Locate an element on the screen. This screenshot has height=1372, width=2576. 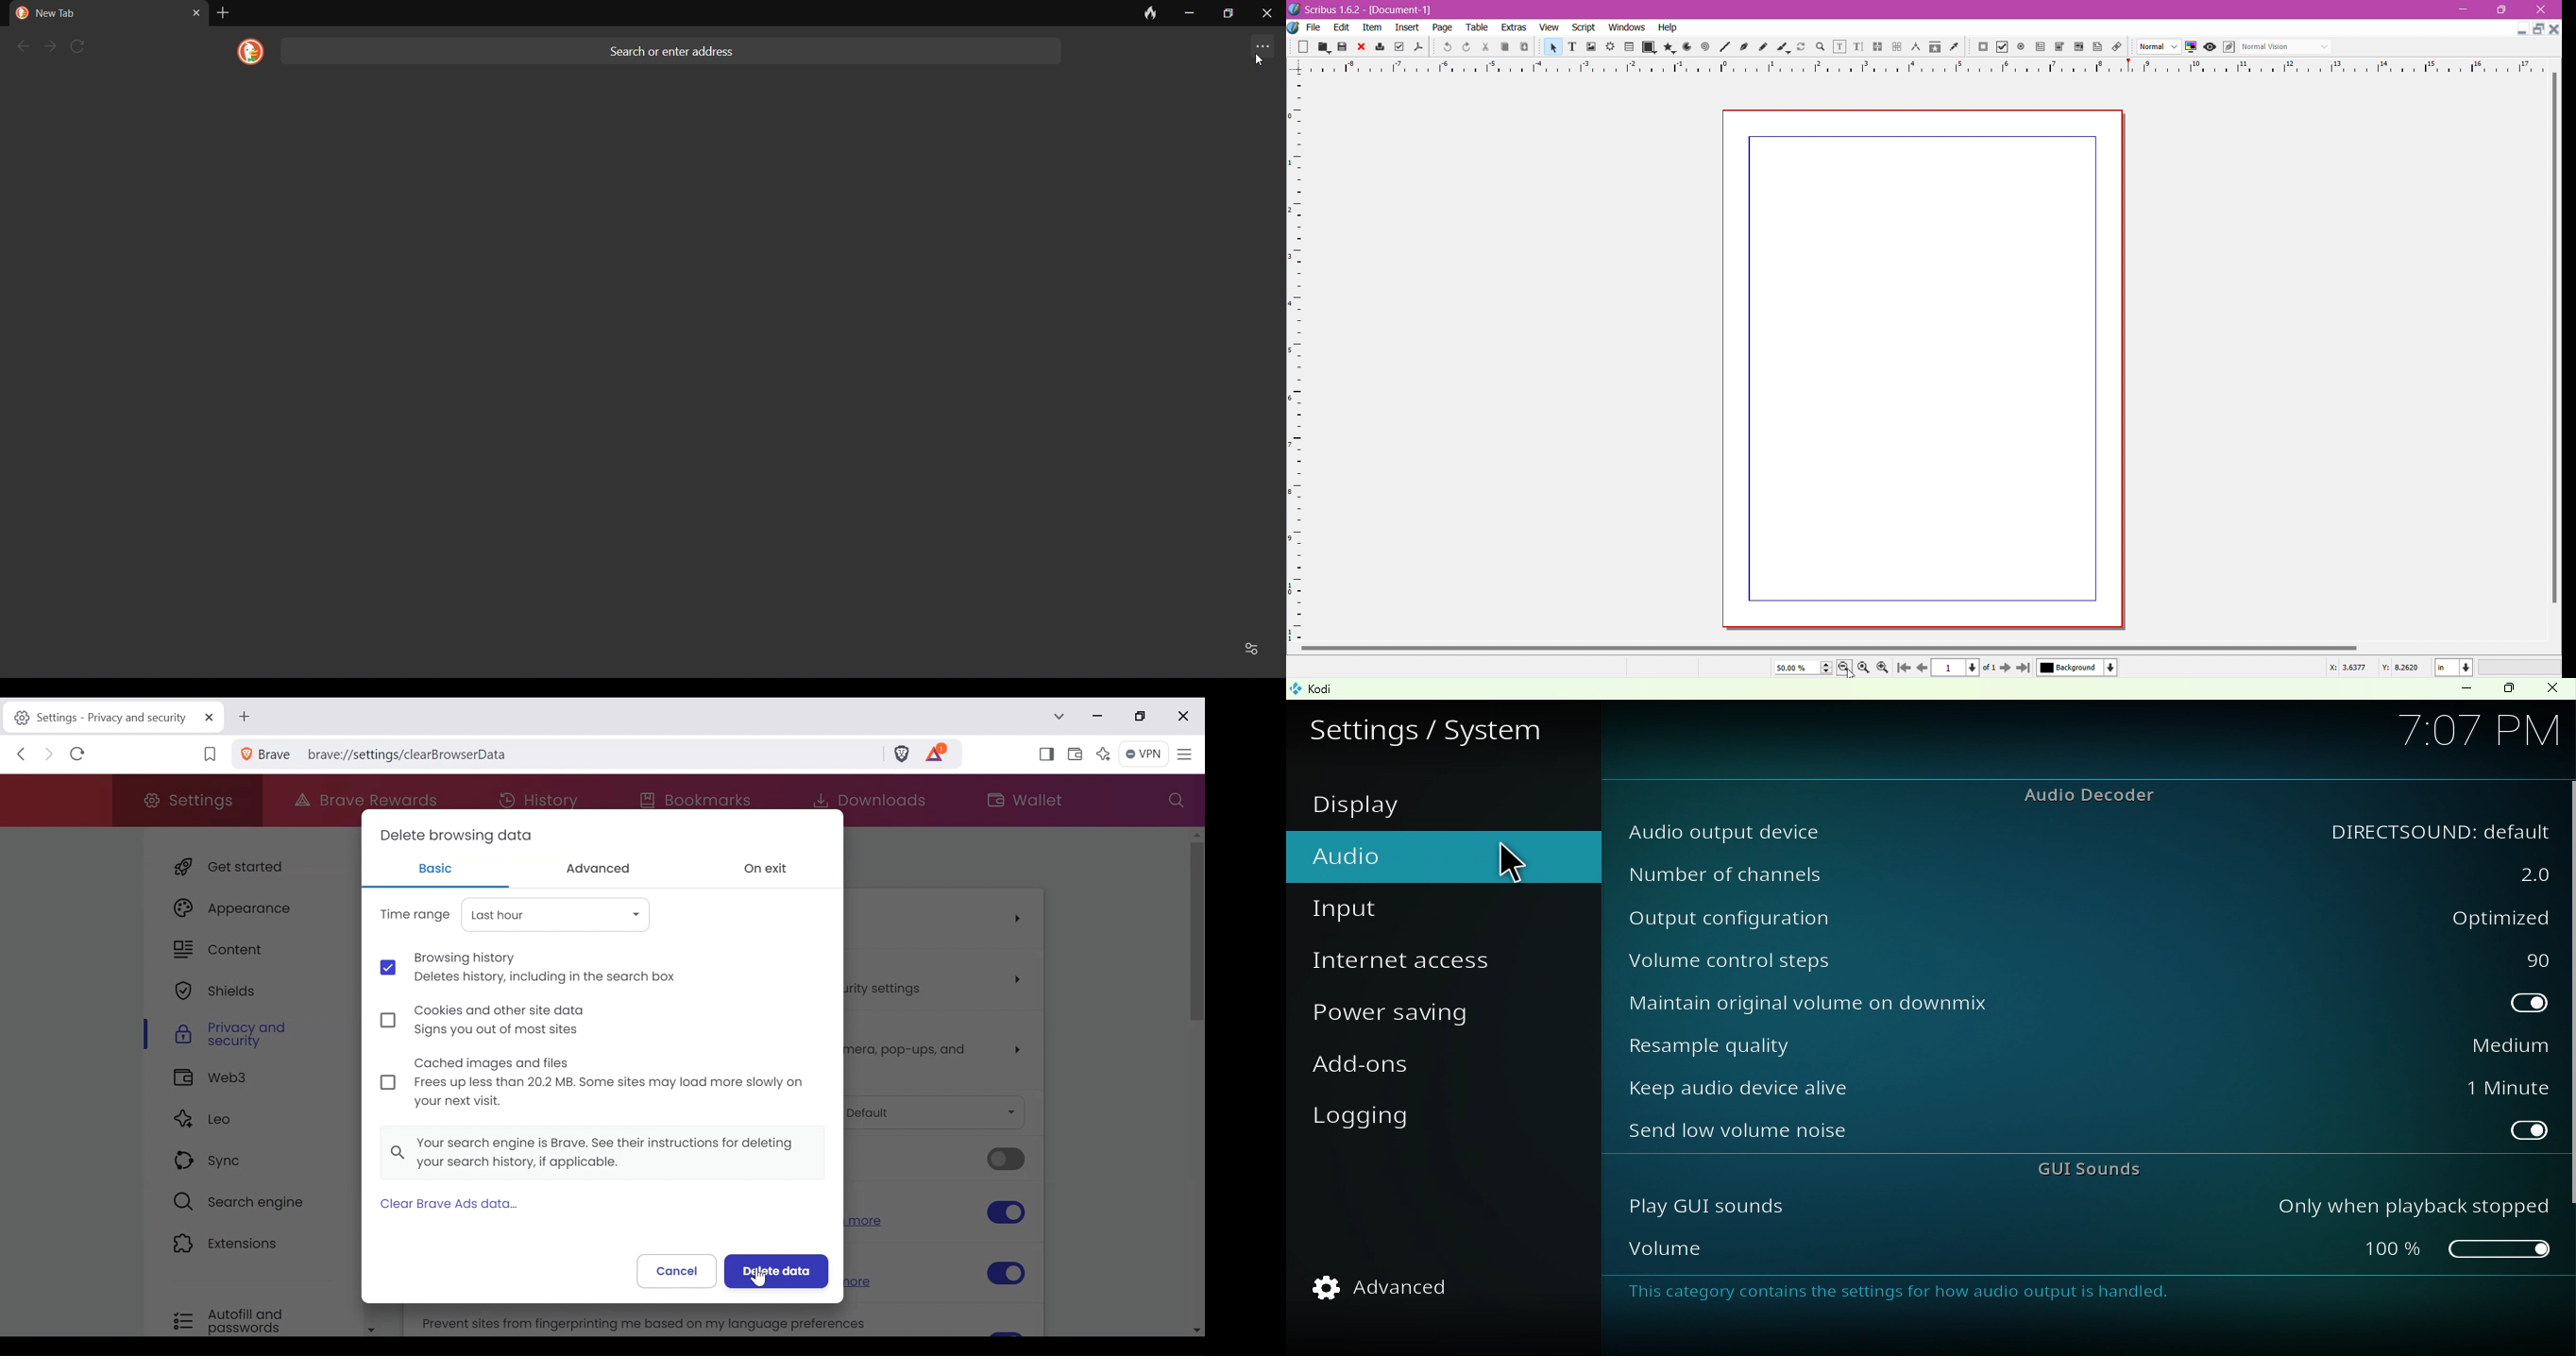
Current Zoom level reduced to 50% is located at coordinates (1804, 668).